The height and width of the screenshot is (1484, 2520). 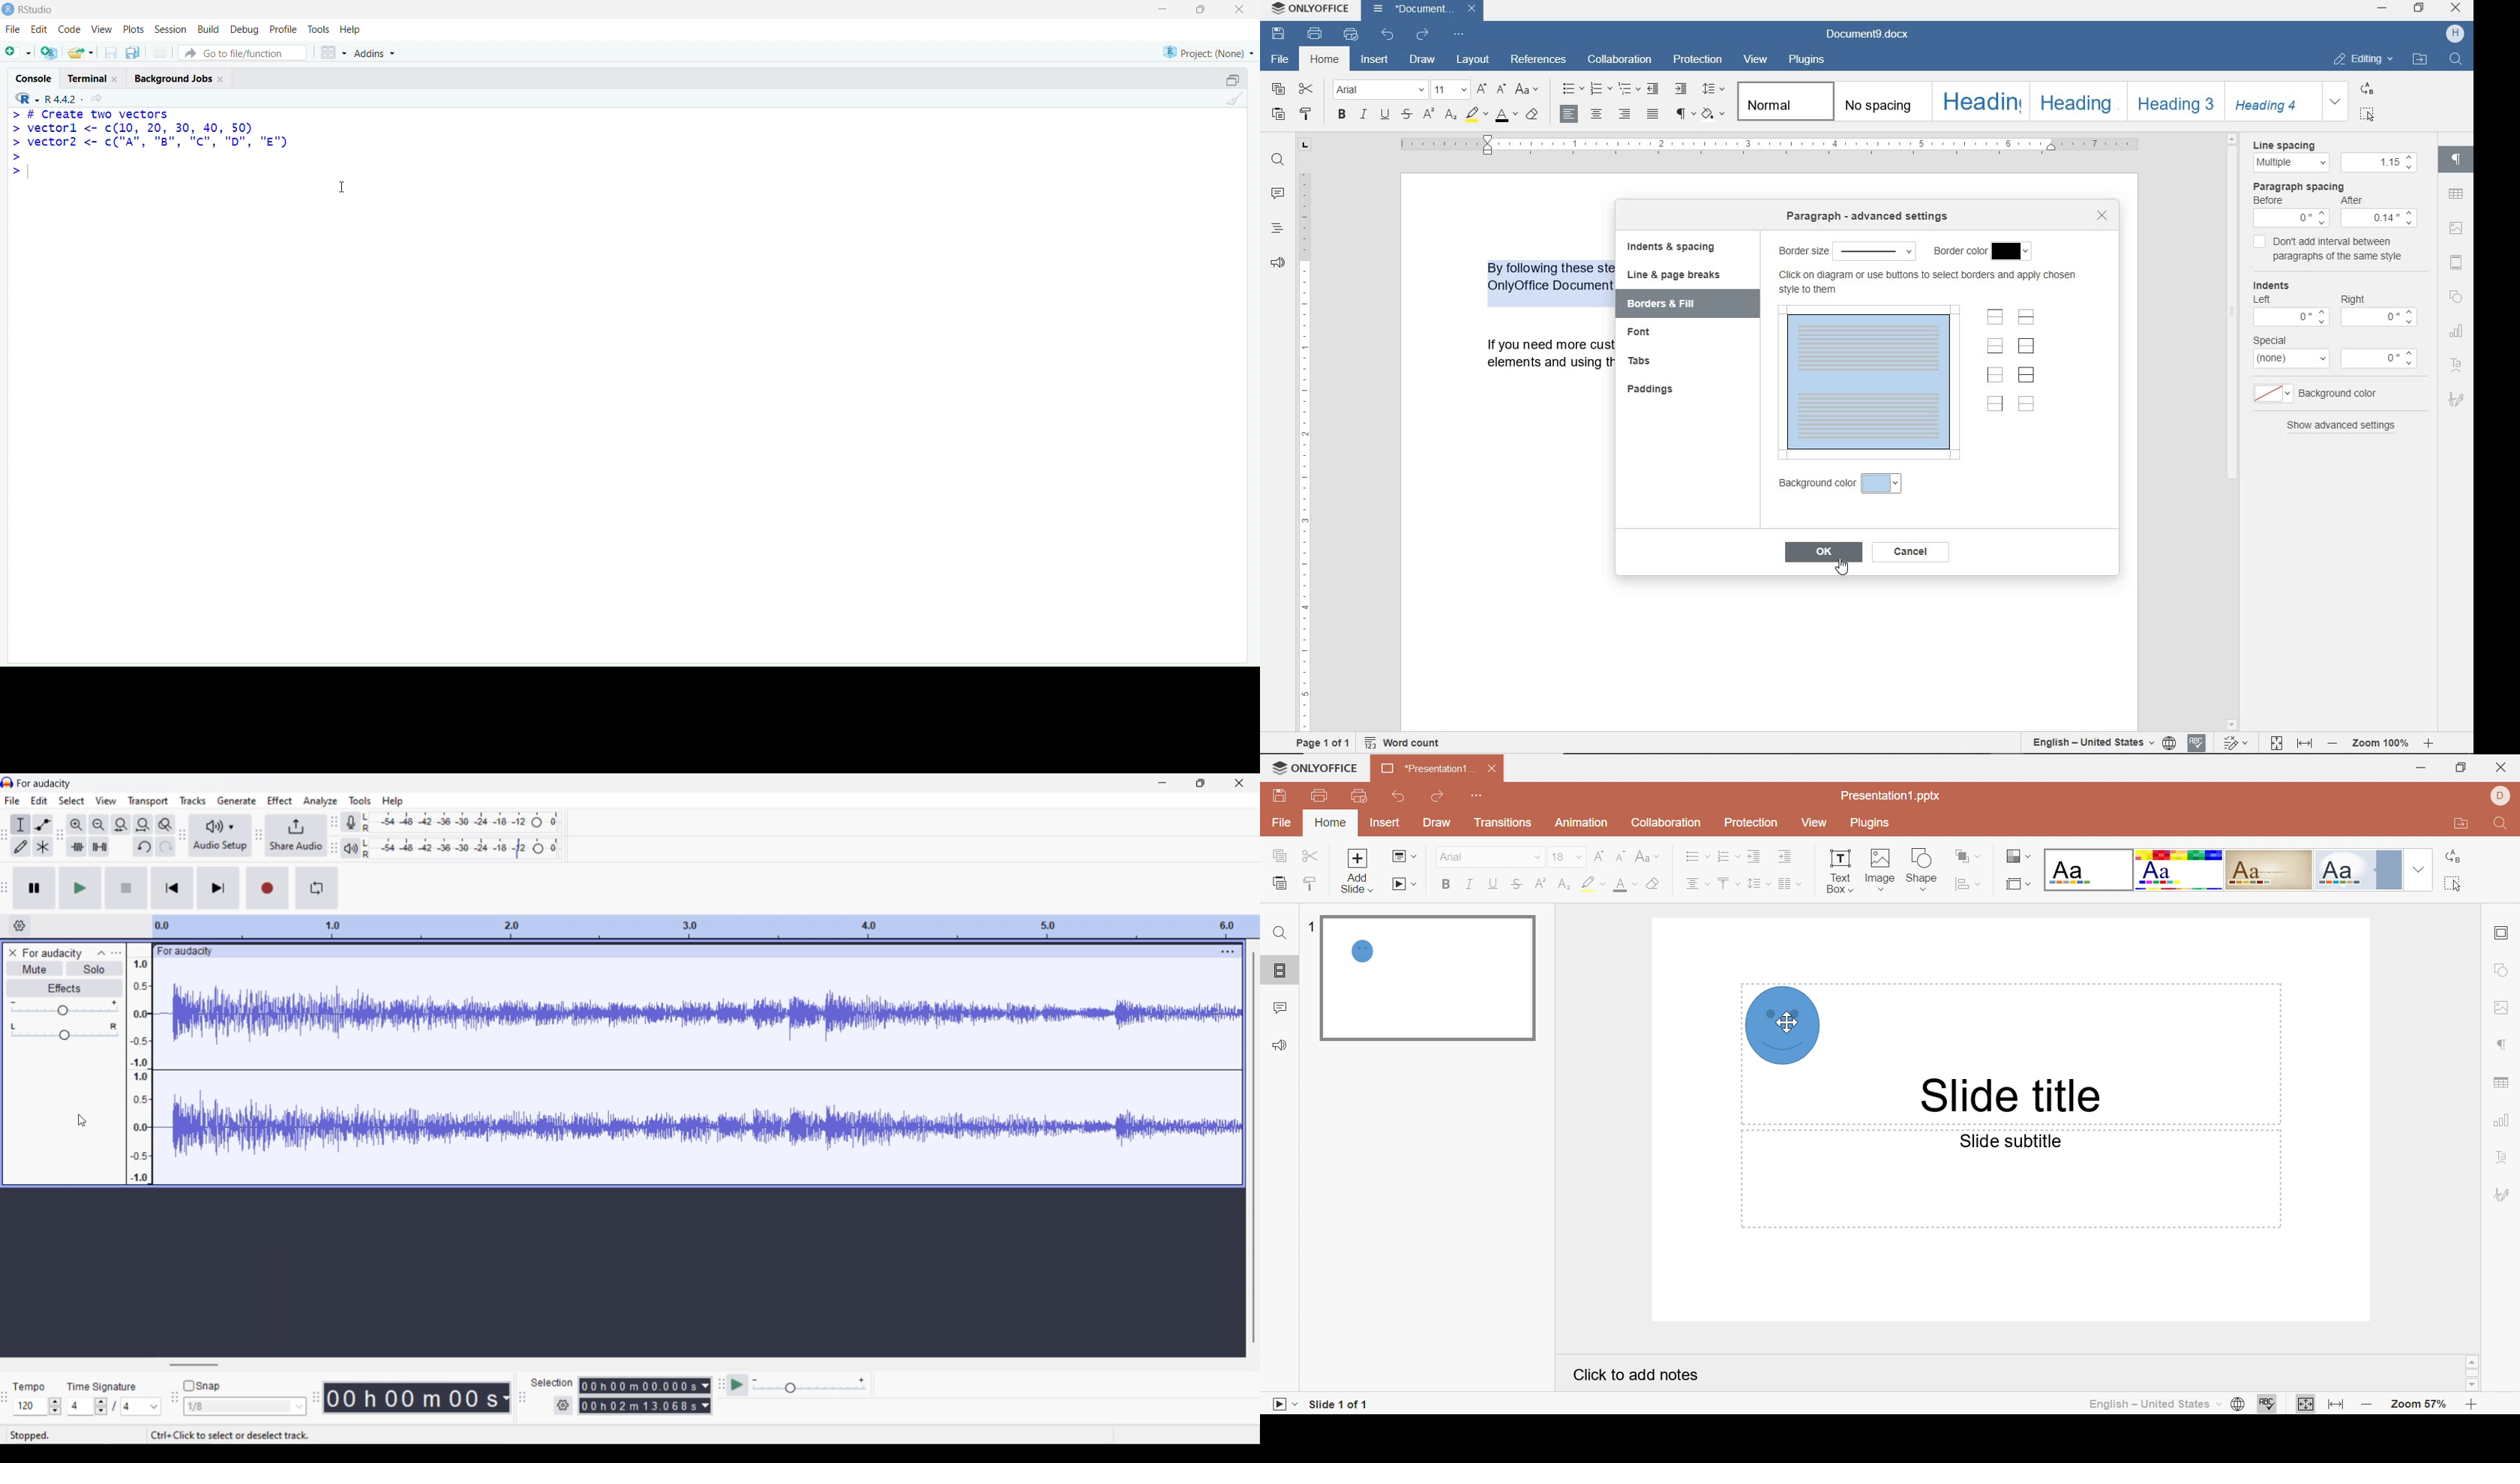 I want to click on Enable looping, so click(x=317, y=888).